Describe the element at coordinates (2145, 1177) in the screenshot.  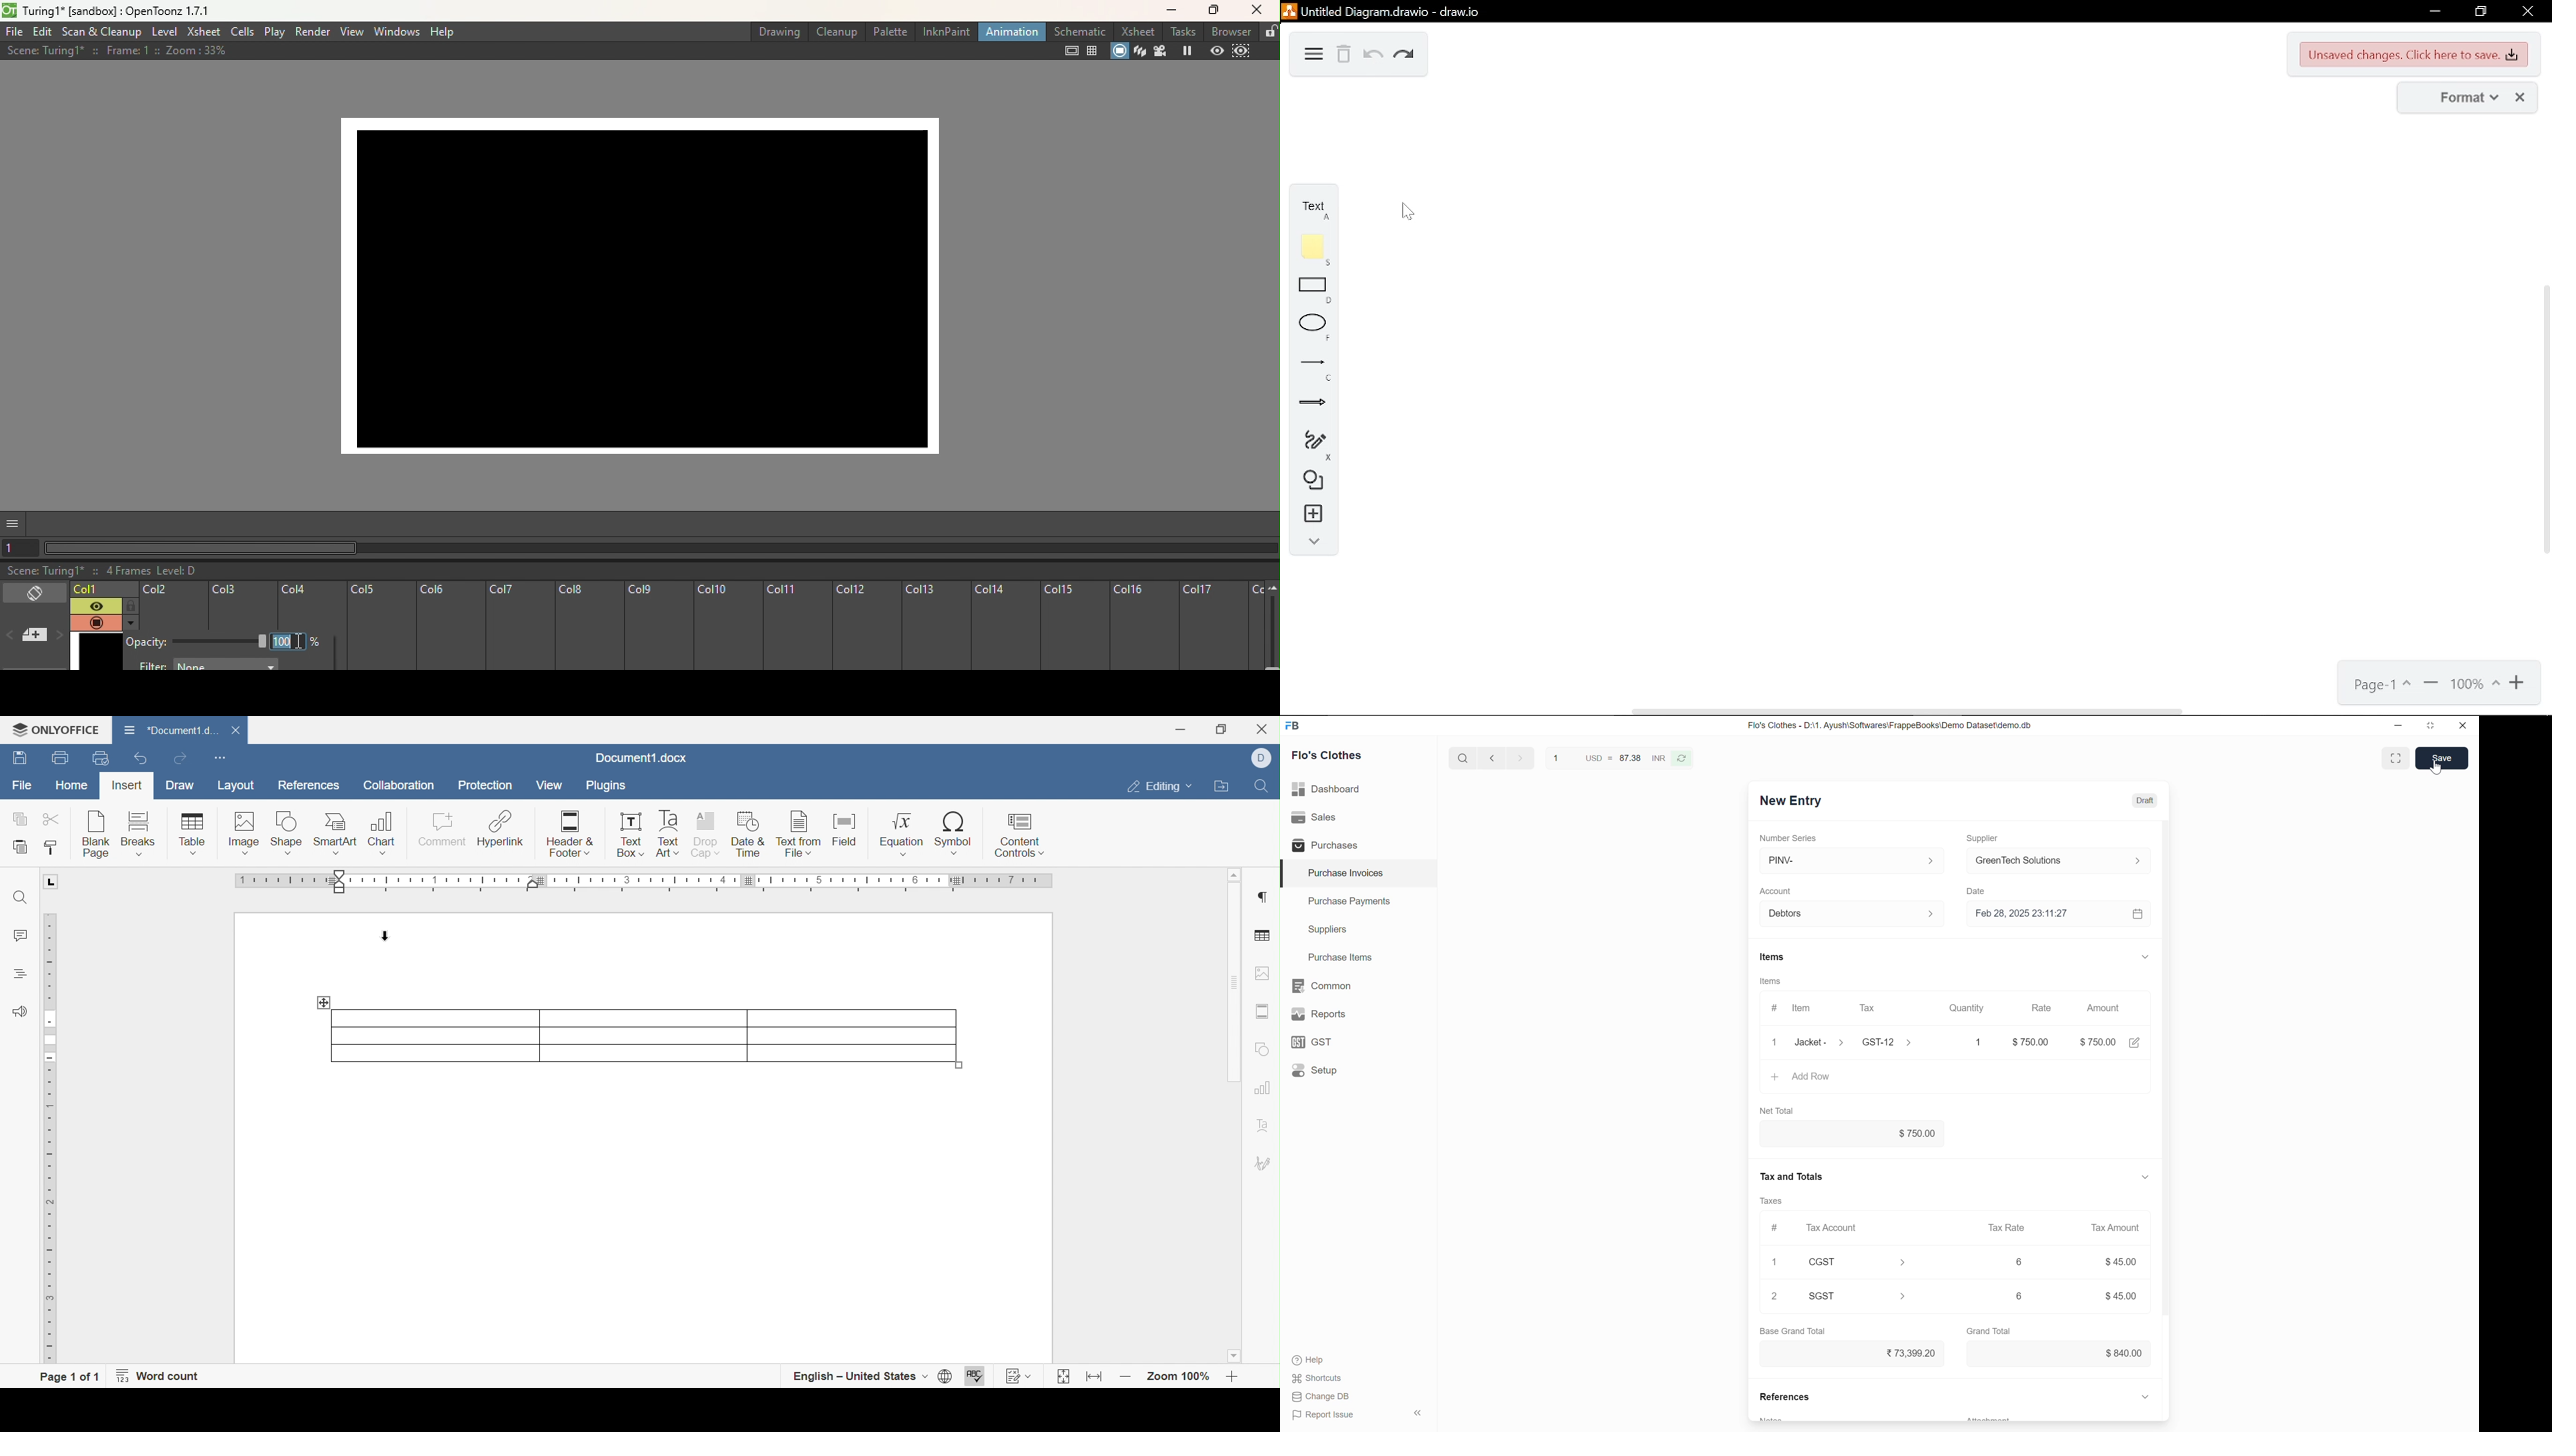
I see `Collapse` at that location.